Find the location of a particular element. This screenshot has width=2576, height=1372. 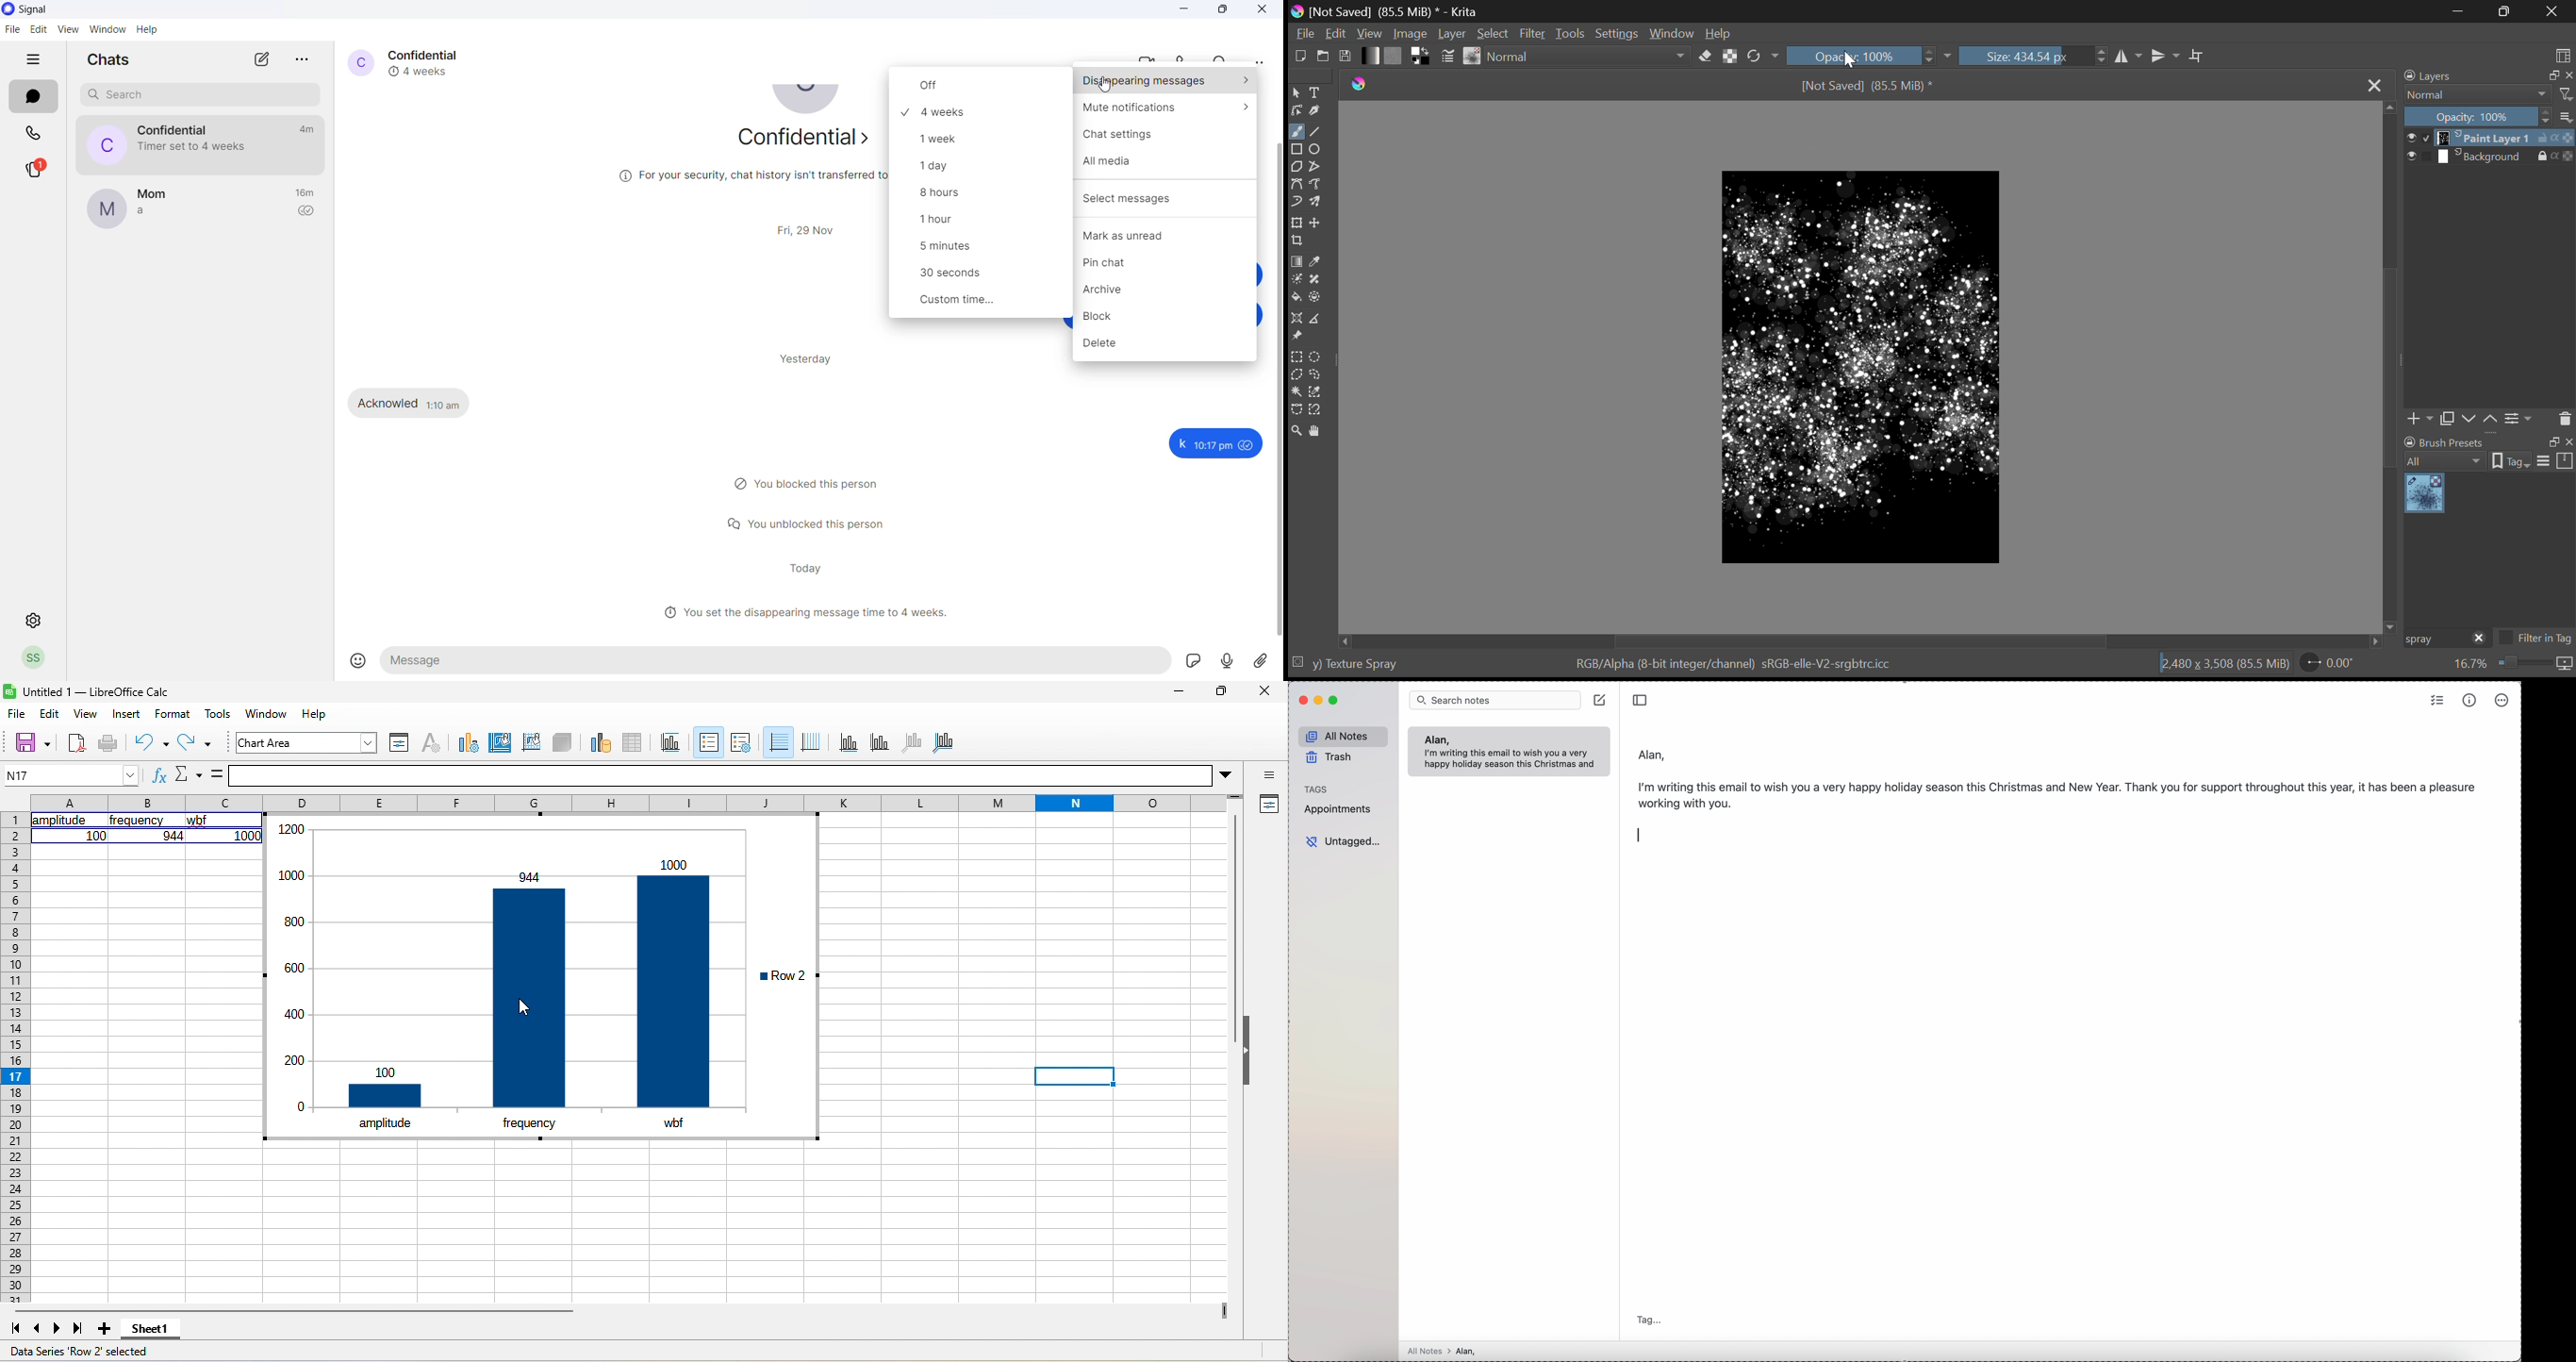

Smart Patch Tool is located at coordinates (1316, 283).